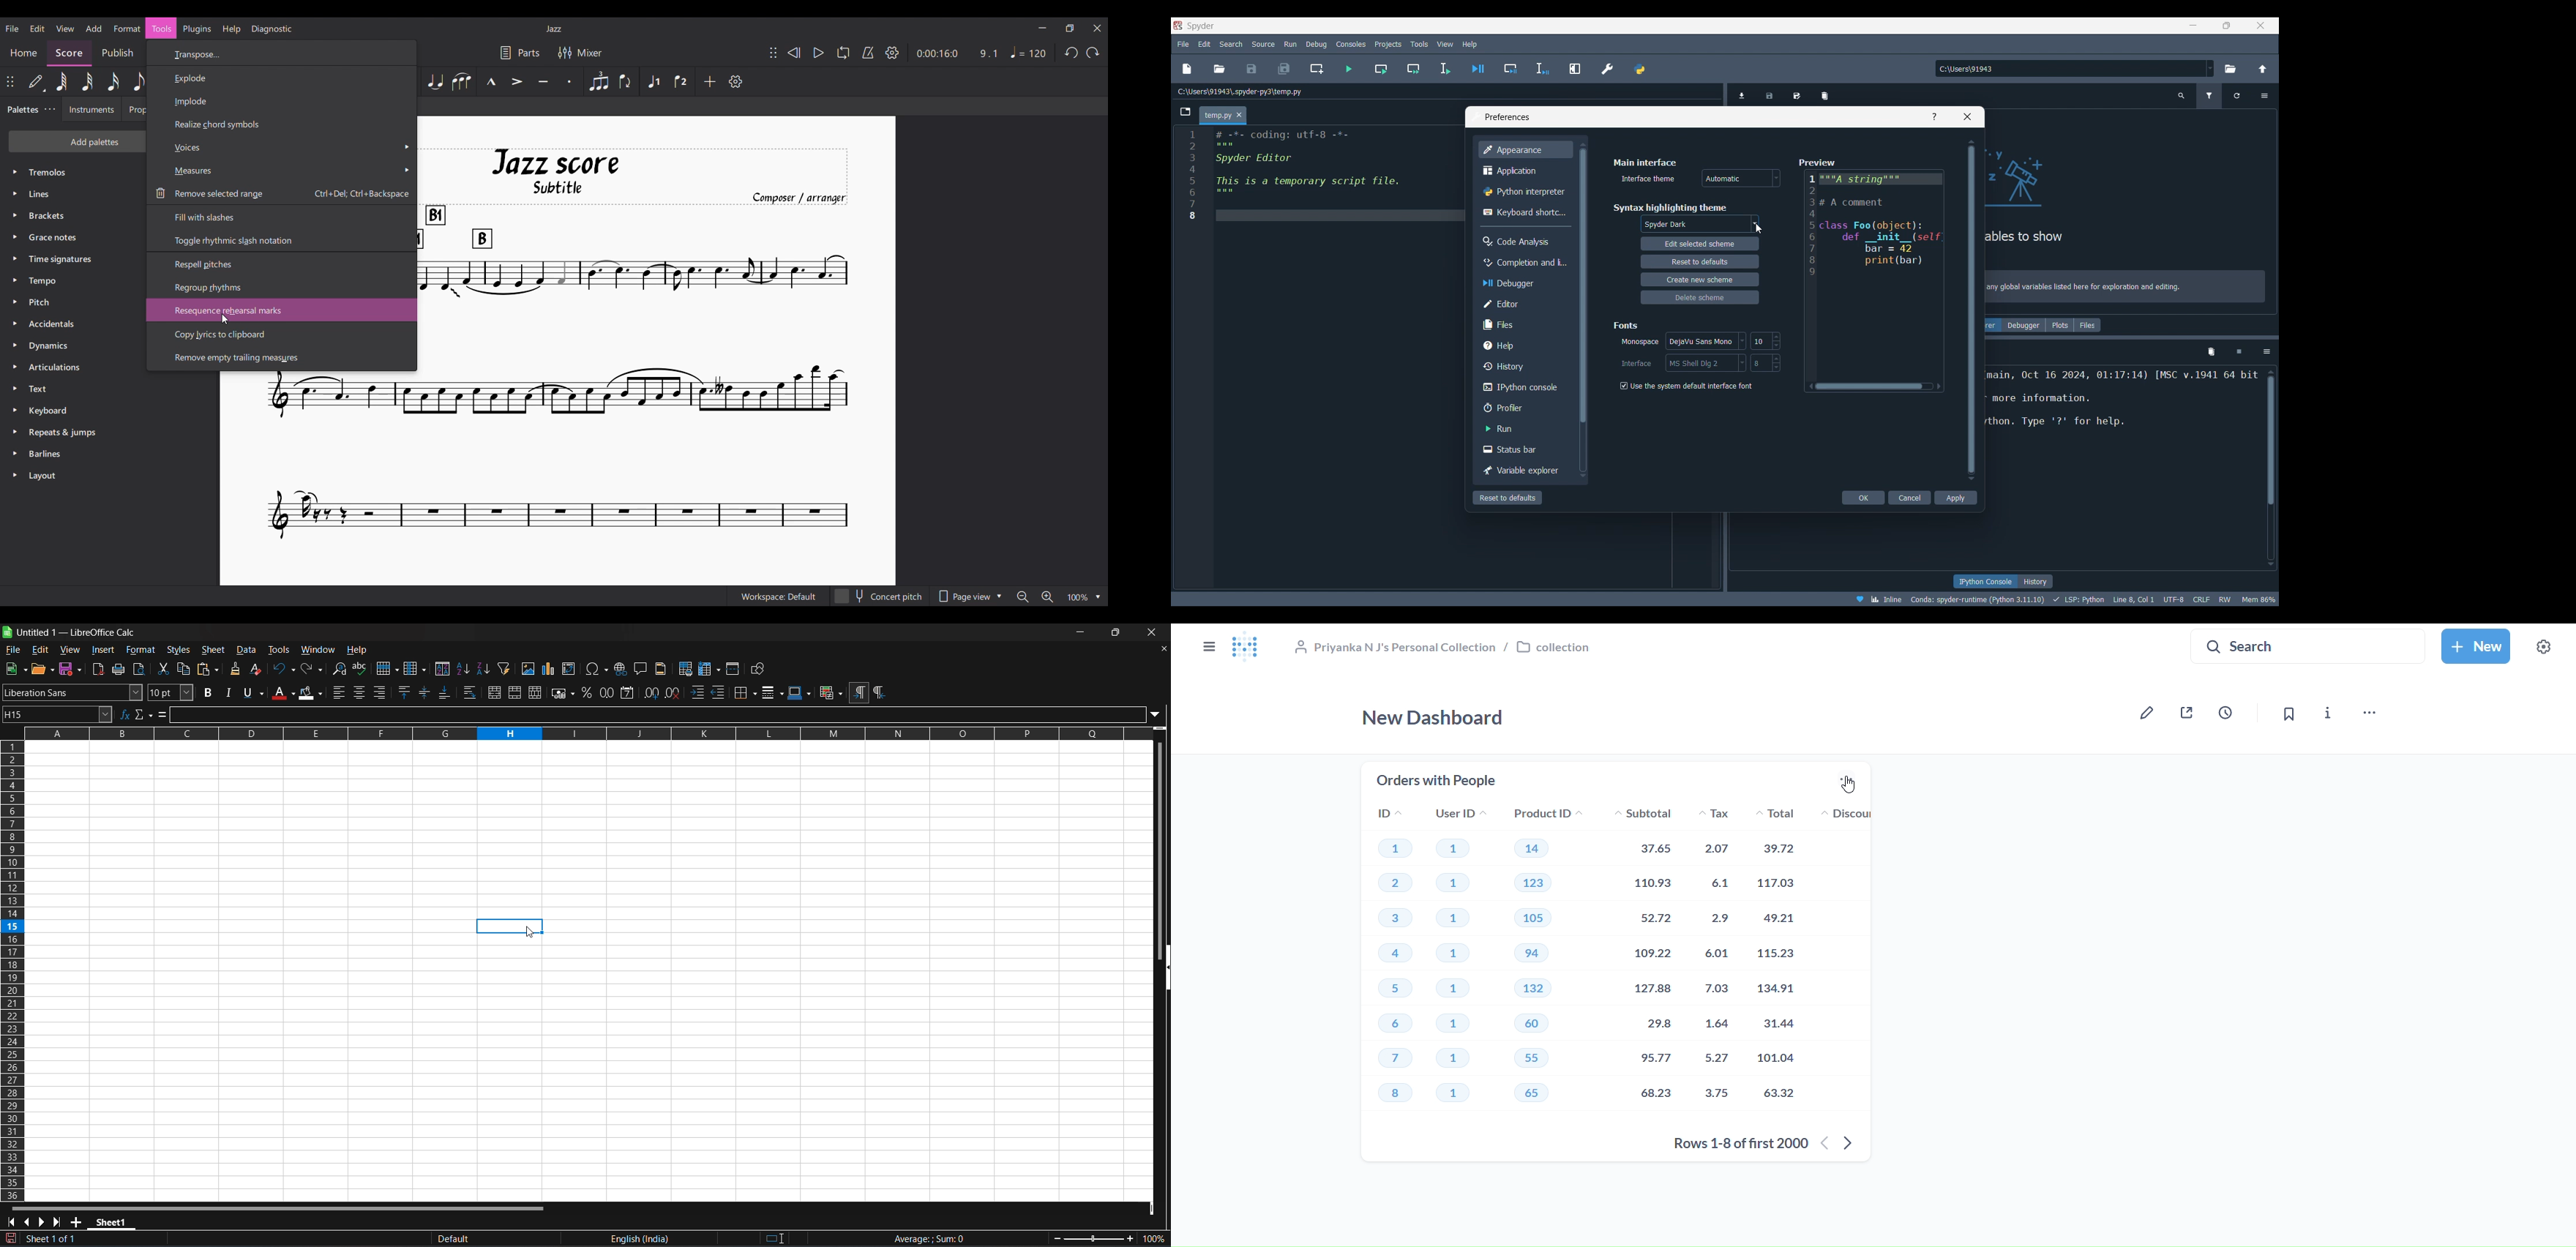  I want to click on format as currency, so click(563, 693).